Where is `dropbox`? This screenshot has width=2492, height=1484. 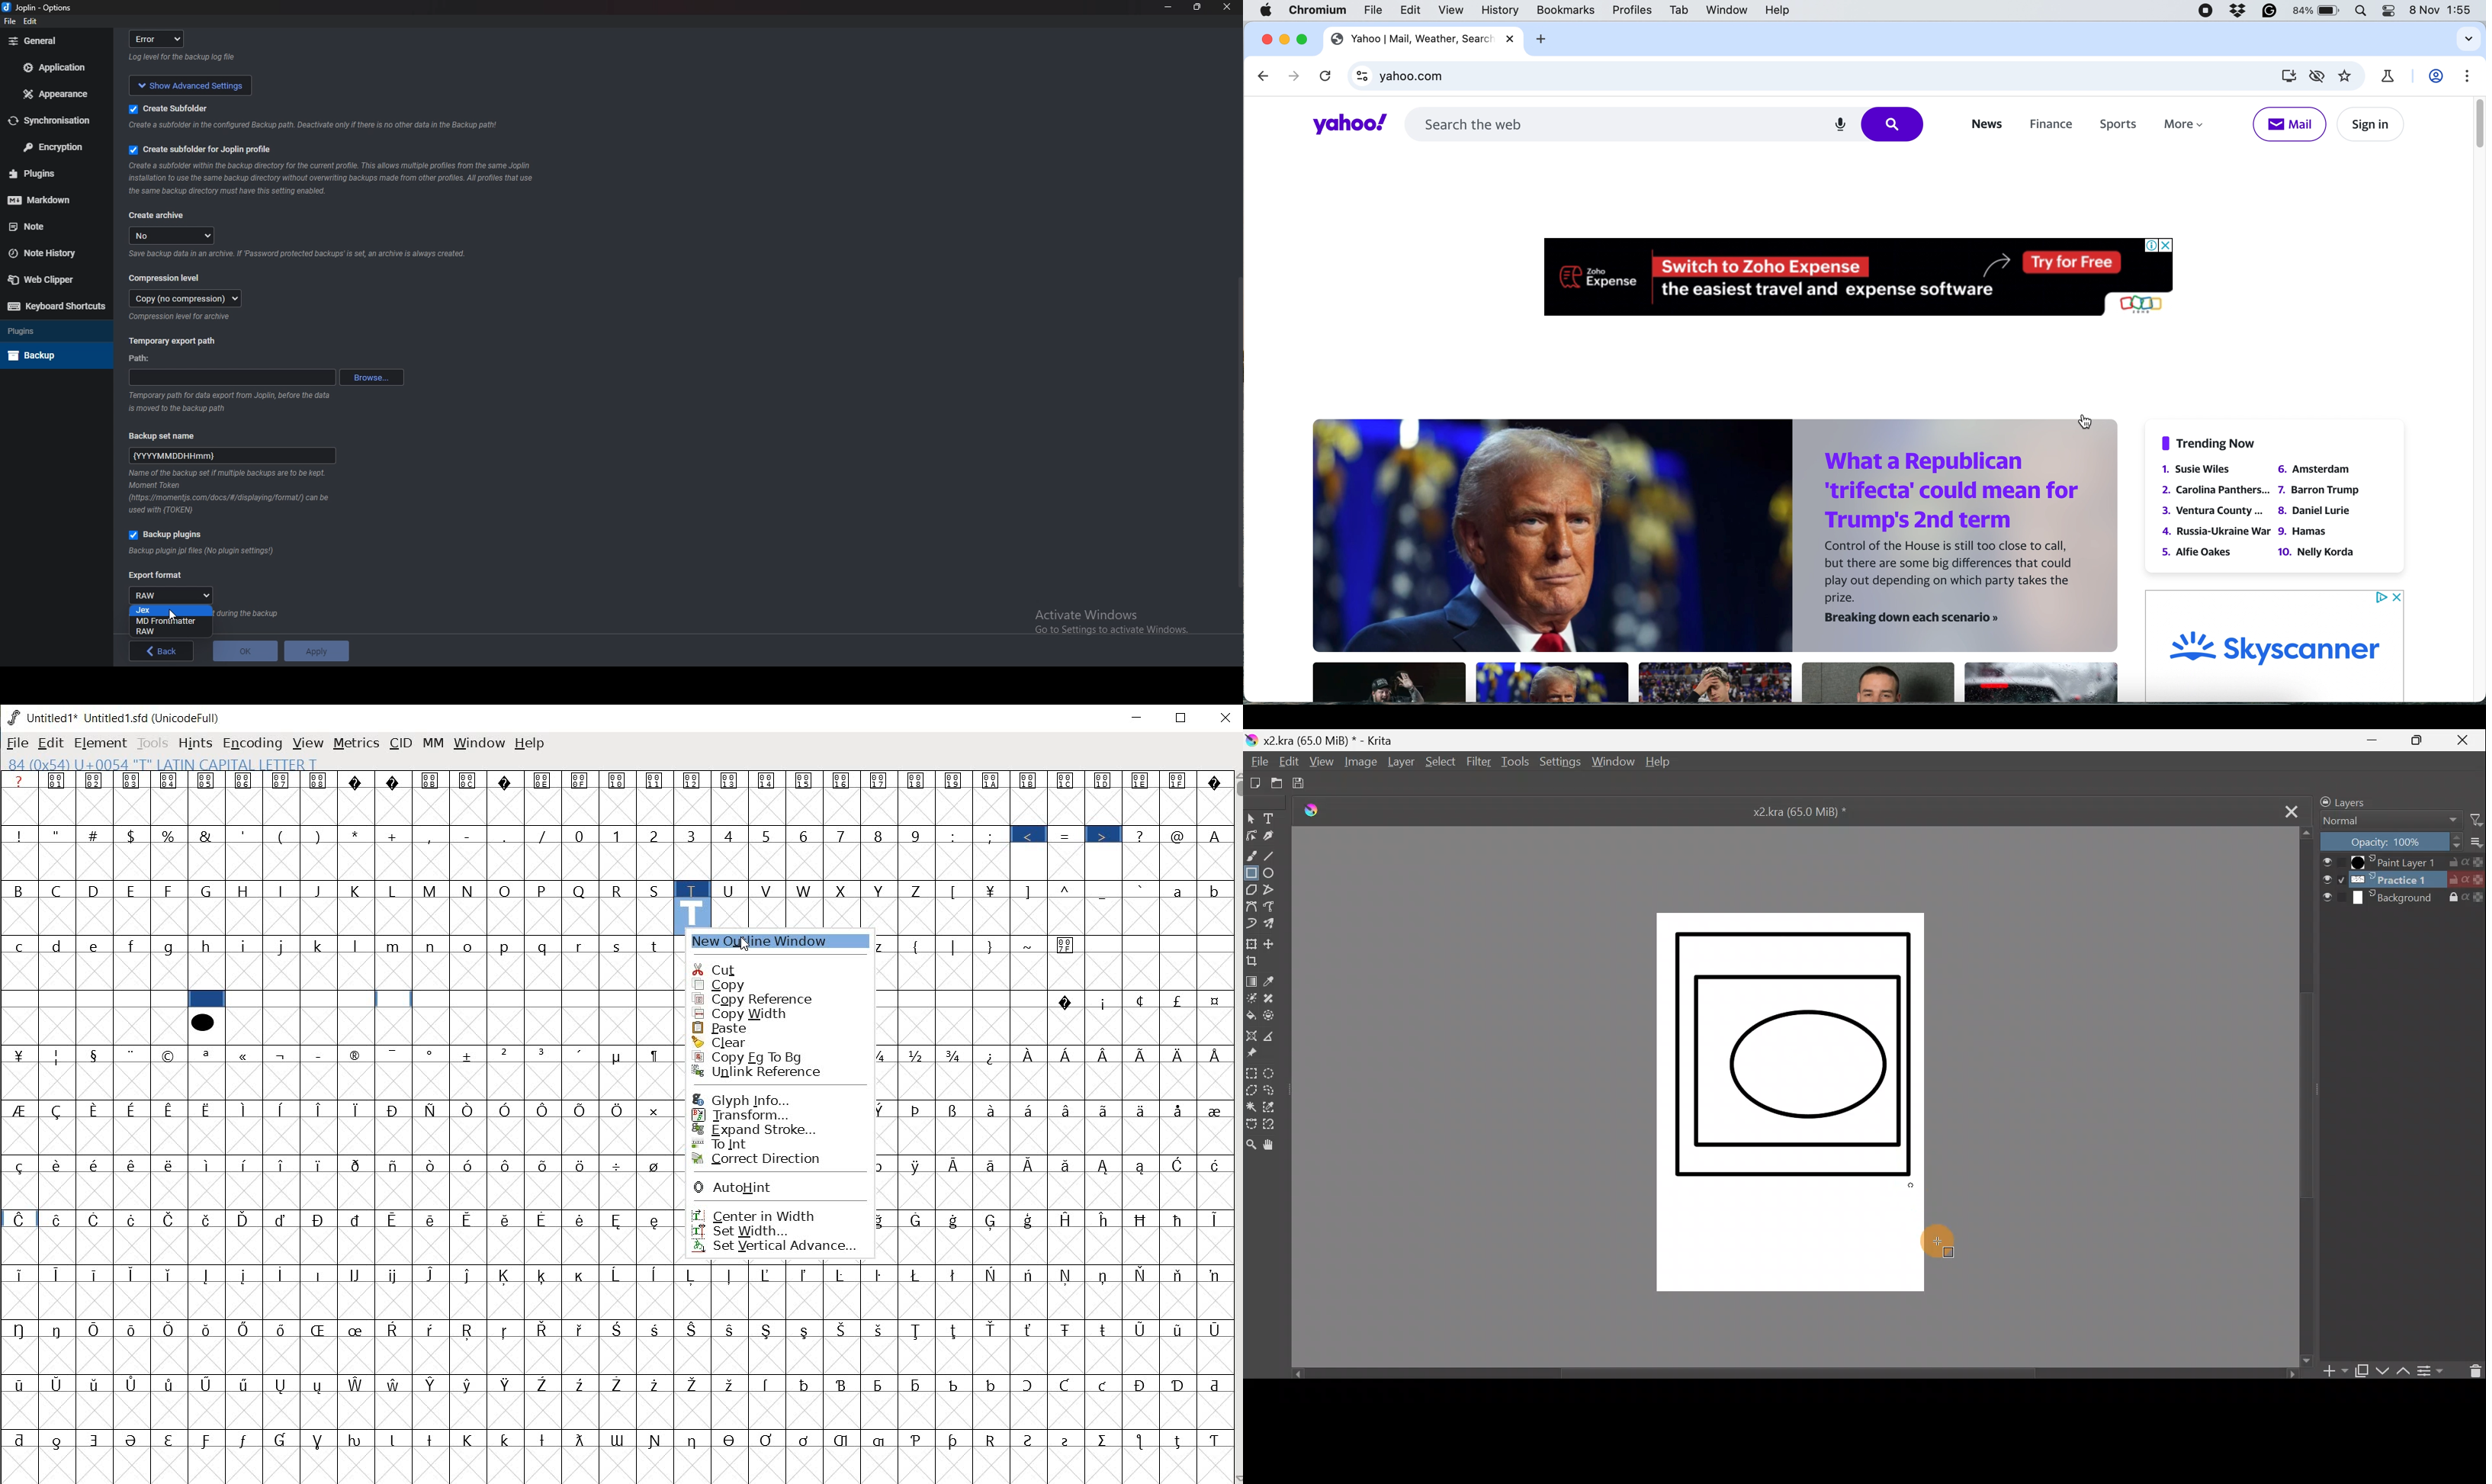
dropbox is located at coordinates (2237, 10).